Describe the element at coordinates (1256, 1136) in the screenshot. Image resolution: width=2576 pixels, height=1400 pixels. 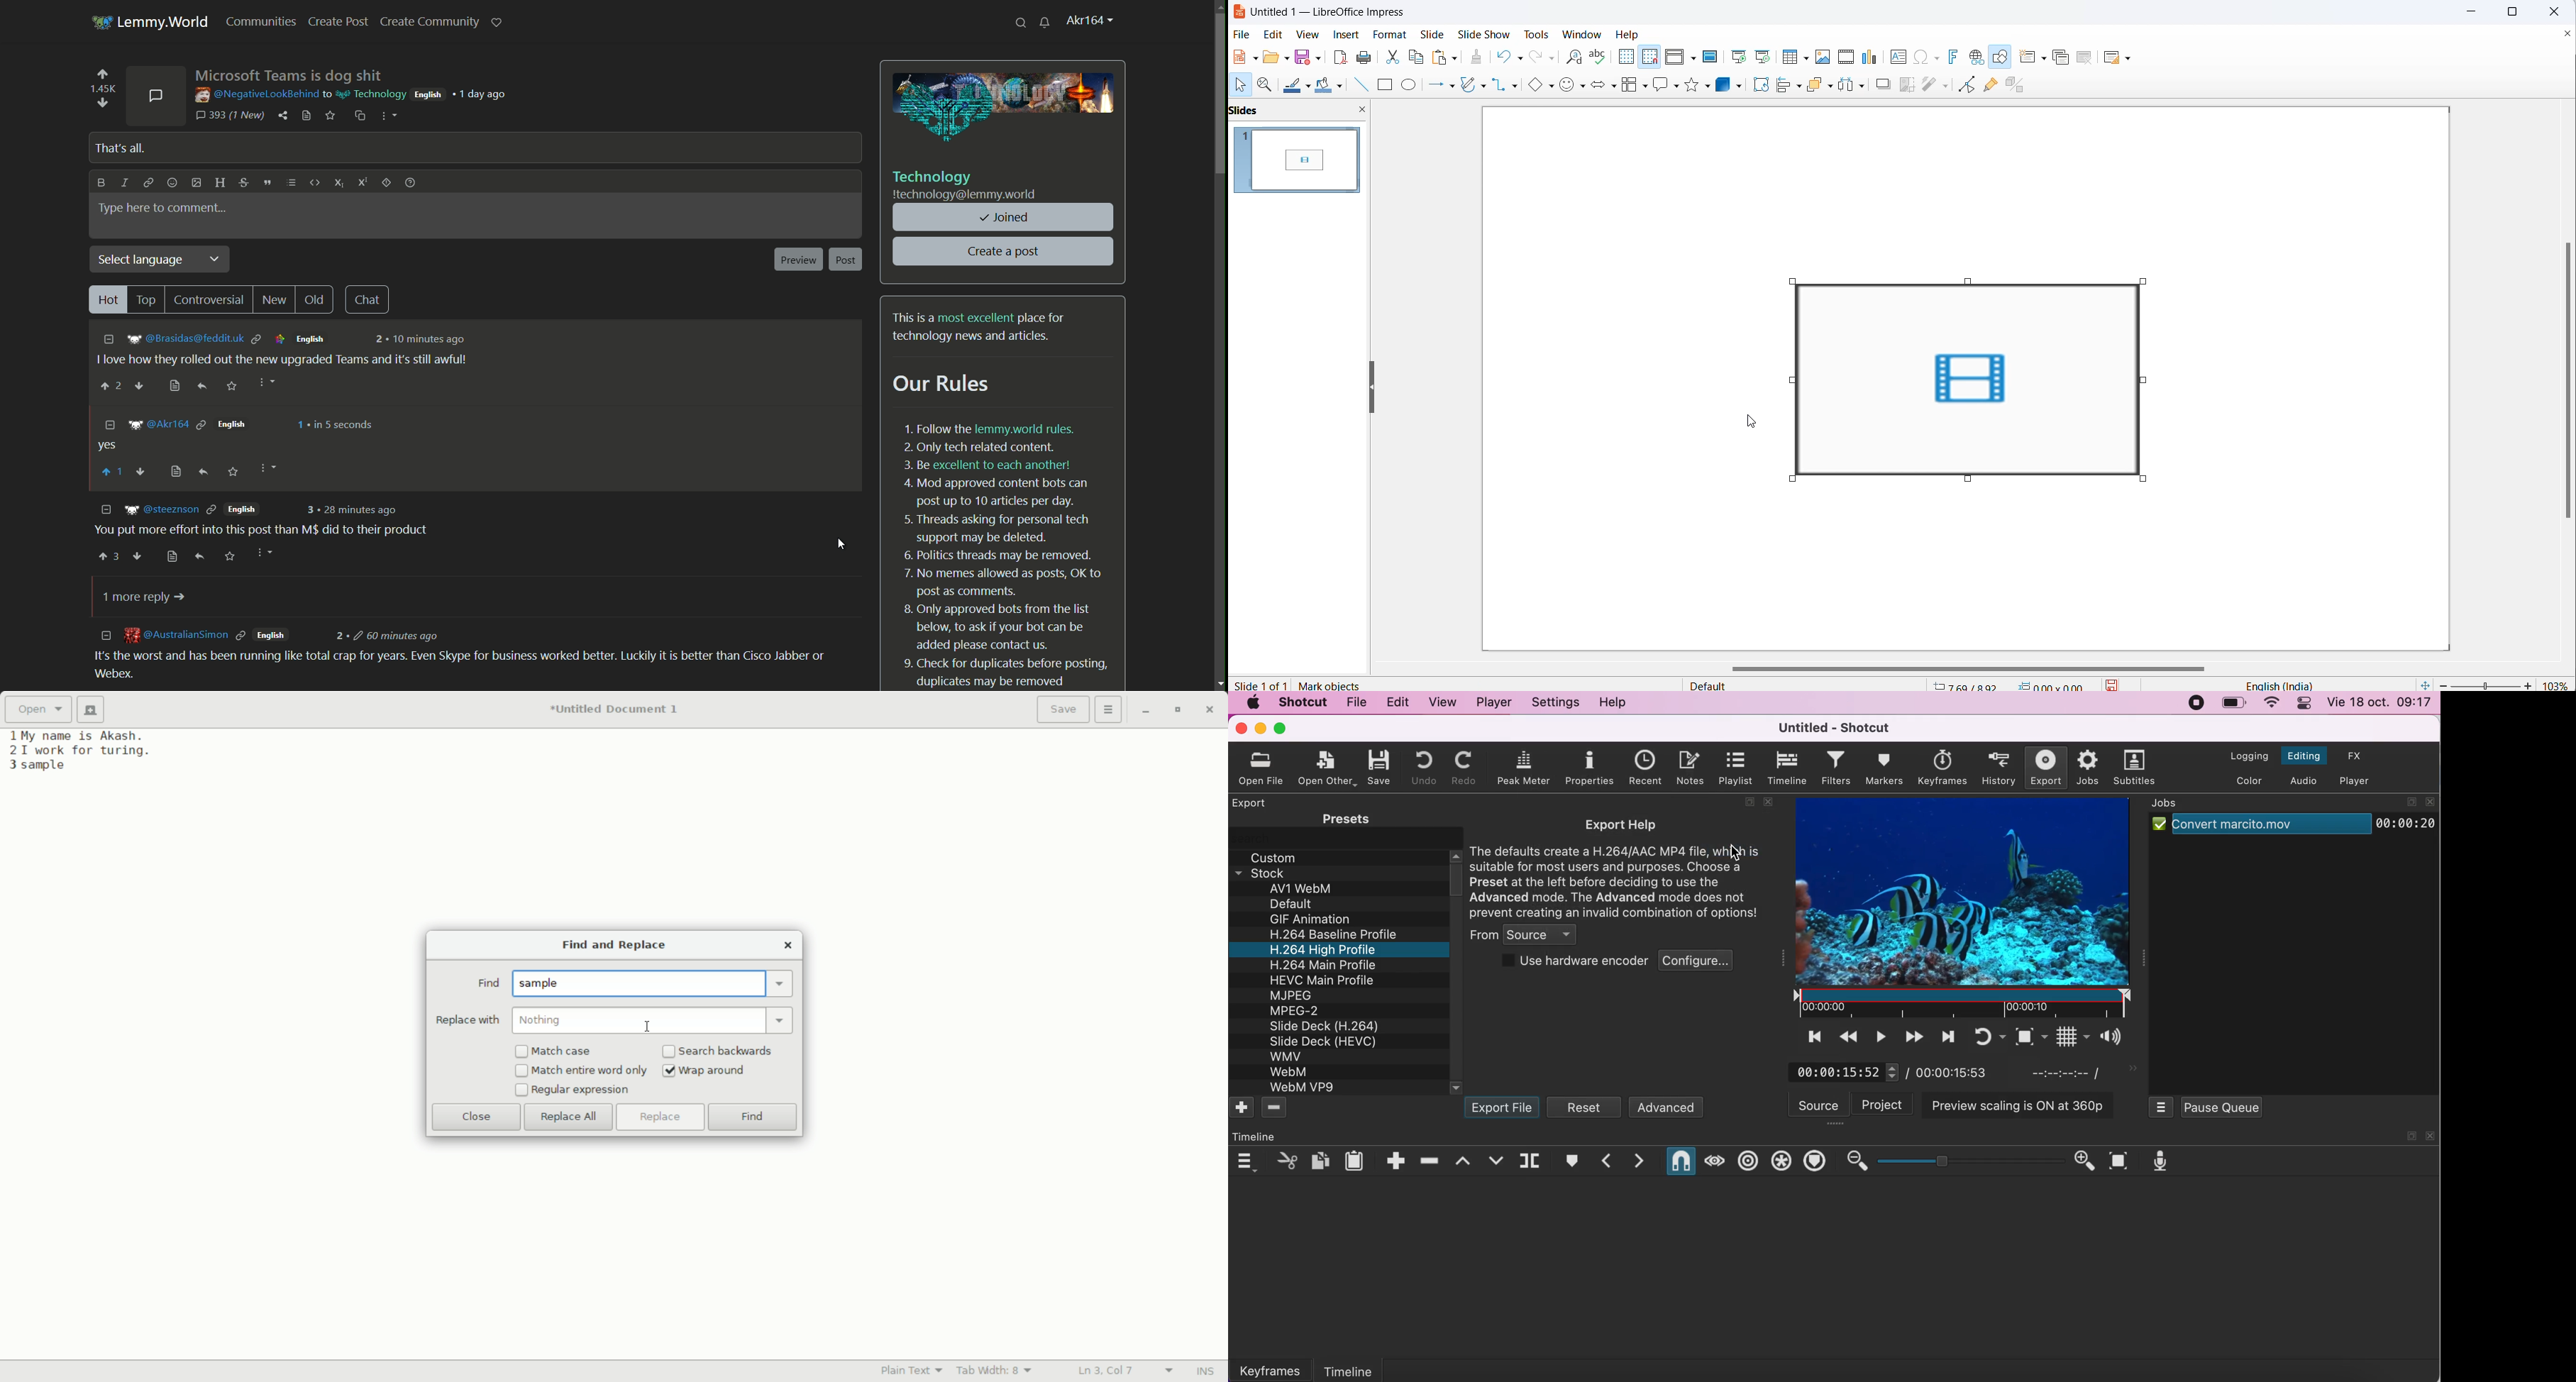
I see `time line panel` at that location.